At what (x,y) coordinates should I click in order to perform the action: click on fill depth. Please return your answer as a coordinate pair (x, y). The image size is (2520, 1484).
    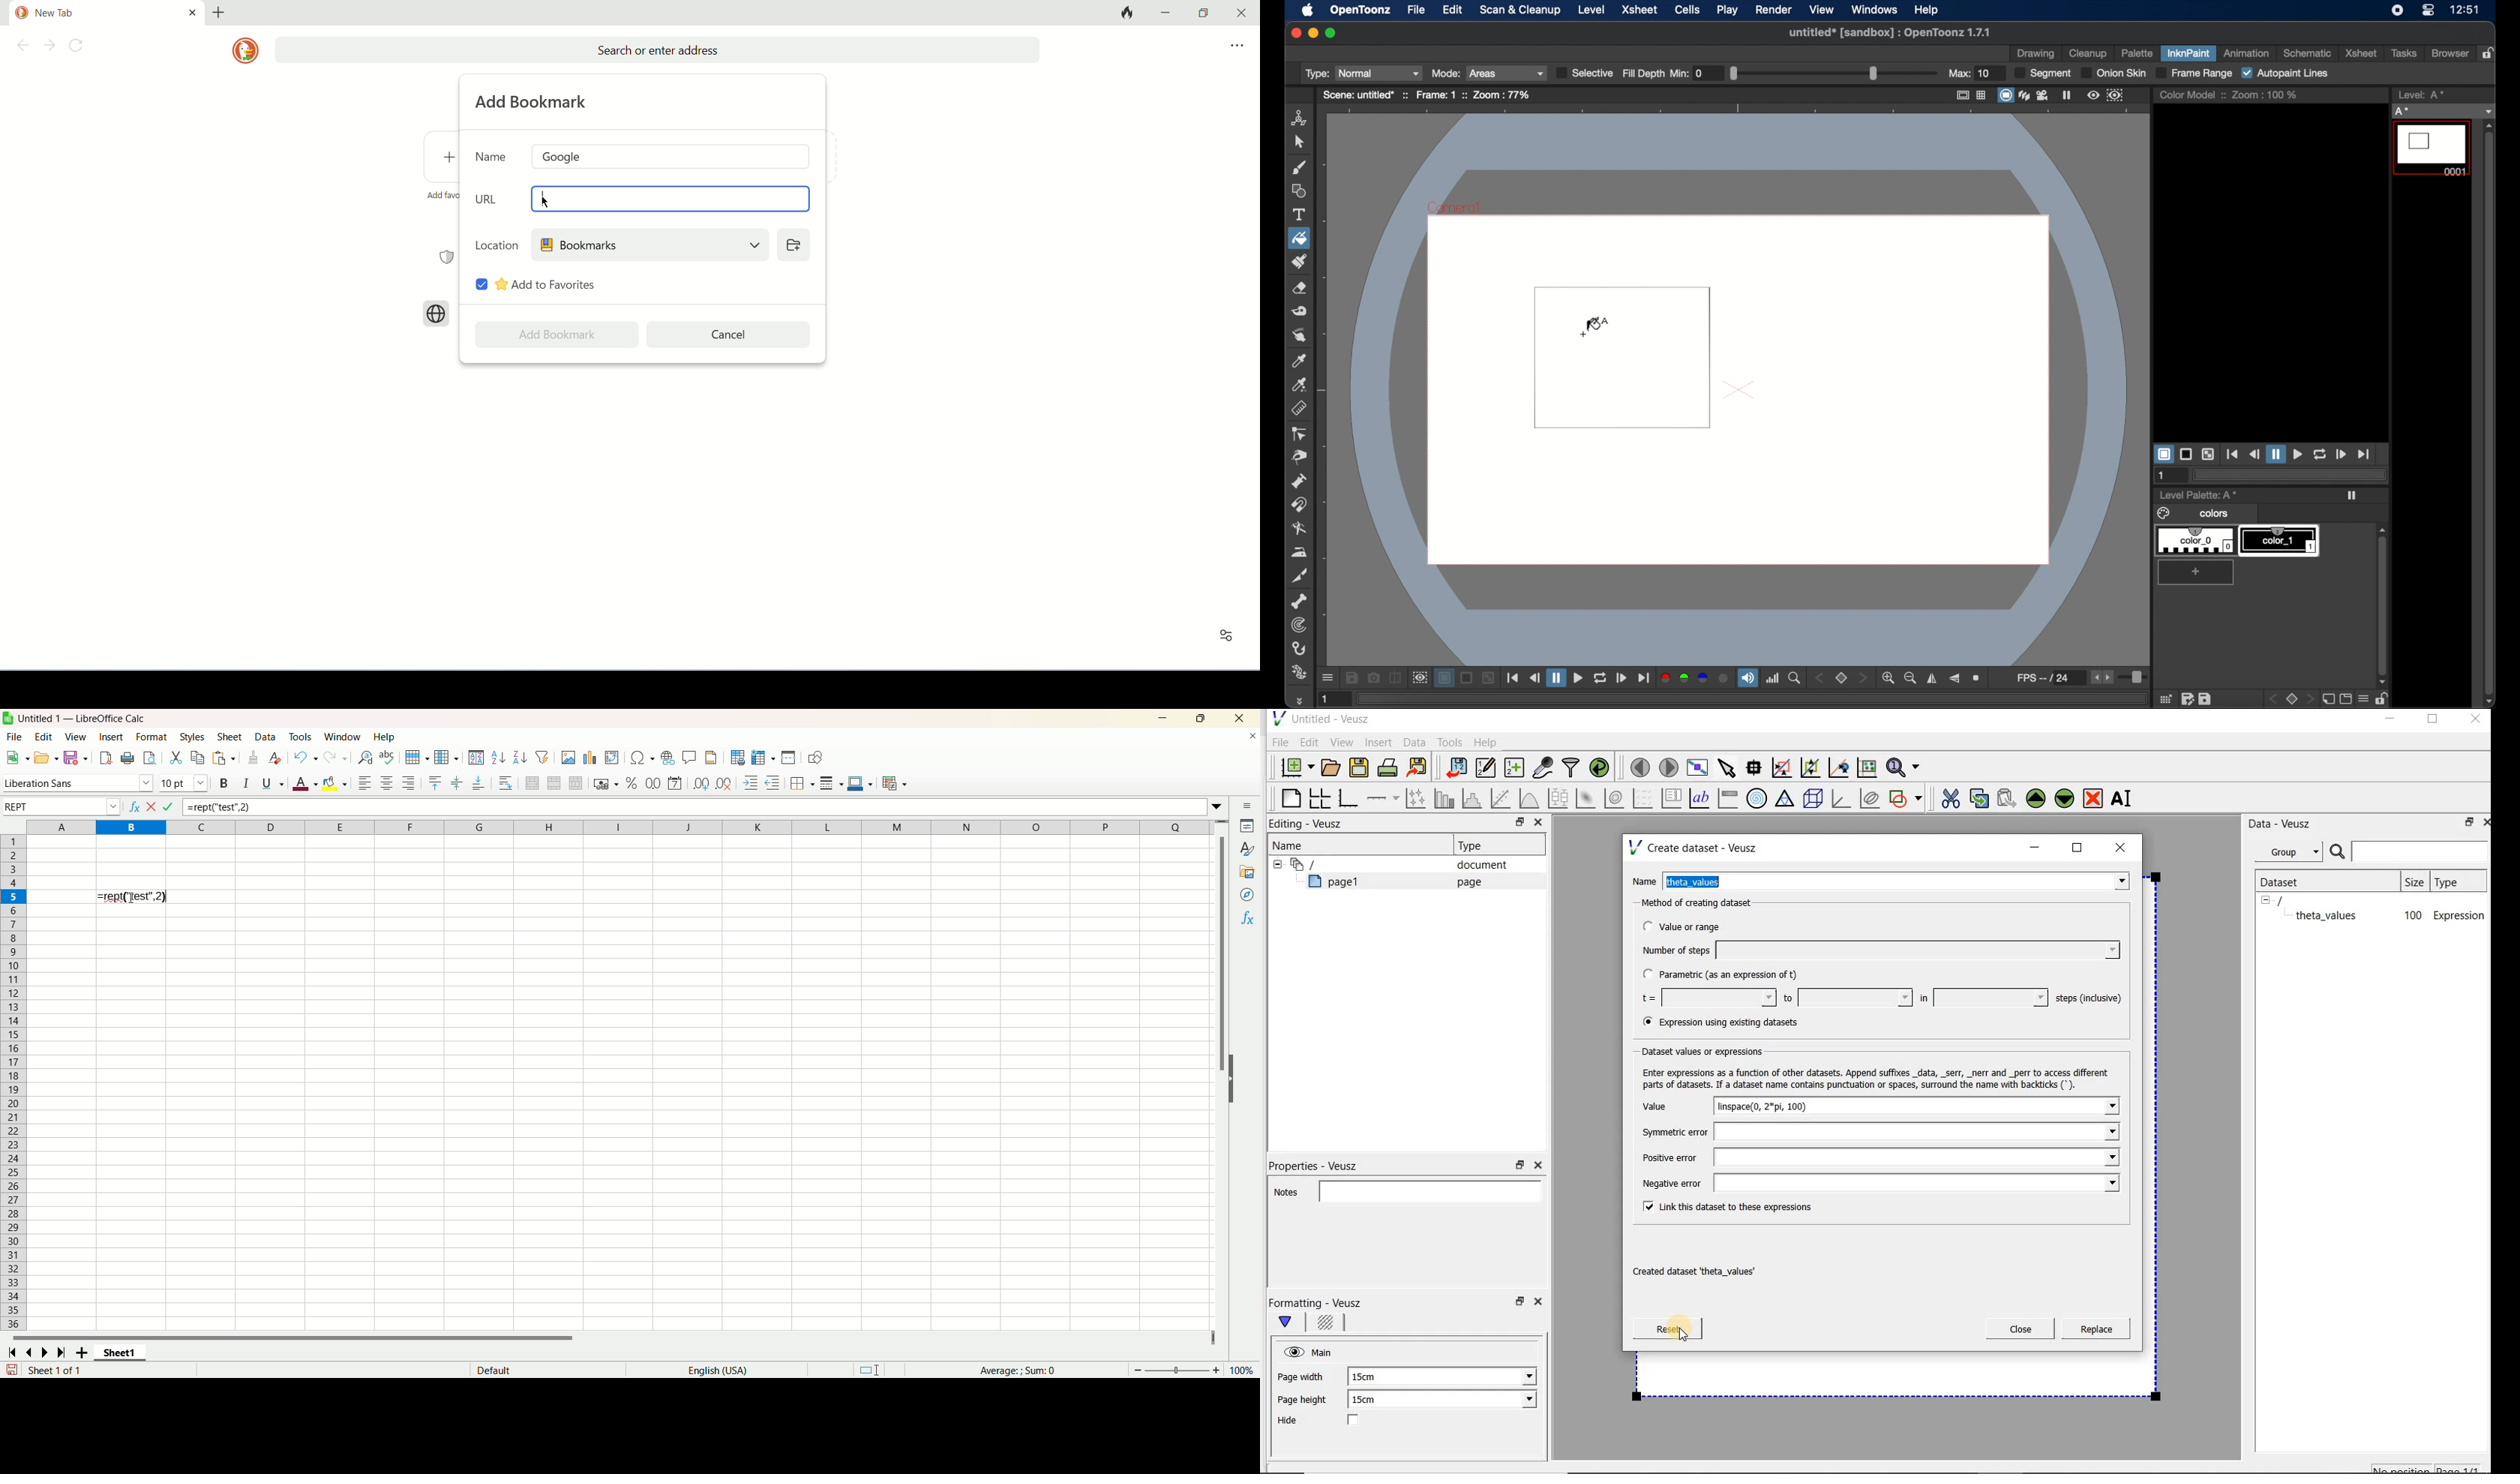
    Looking at the image, I should click on (1814, 73).